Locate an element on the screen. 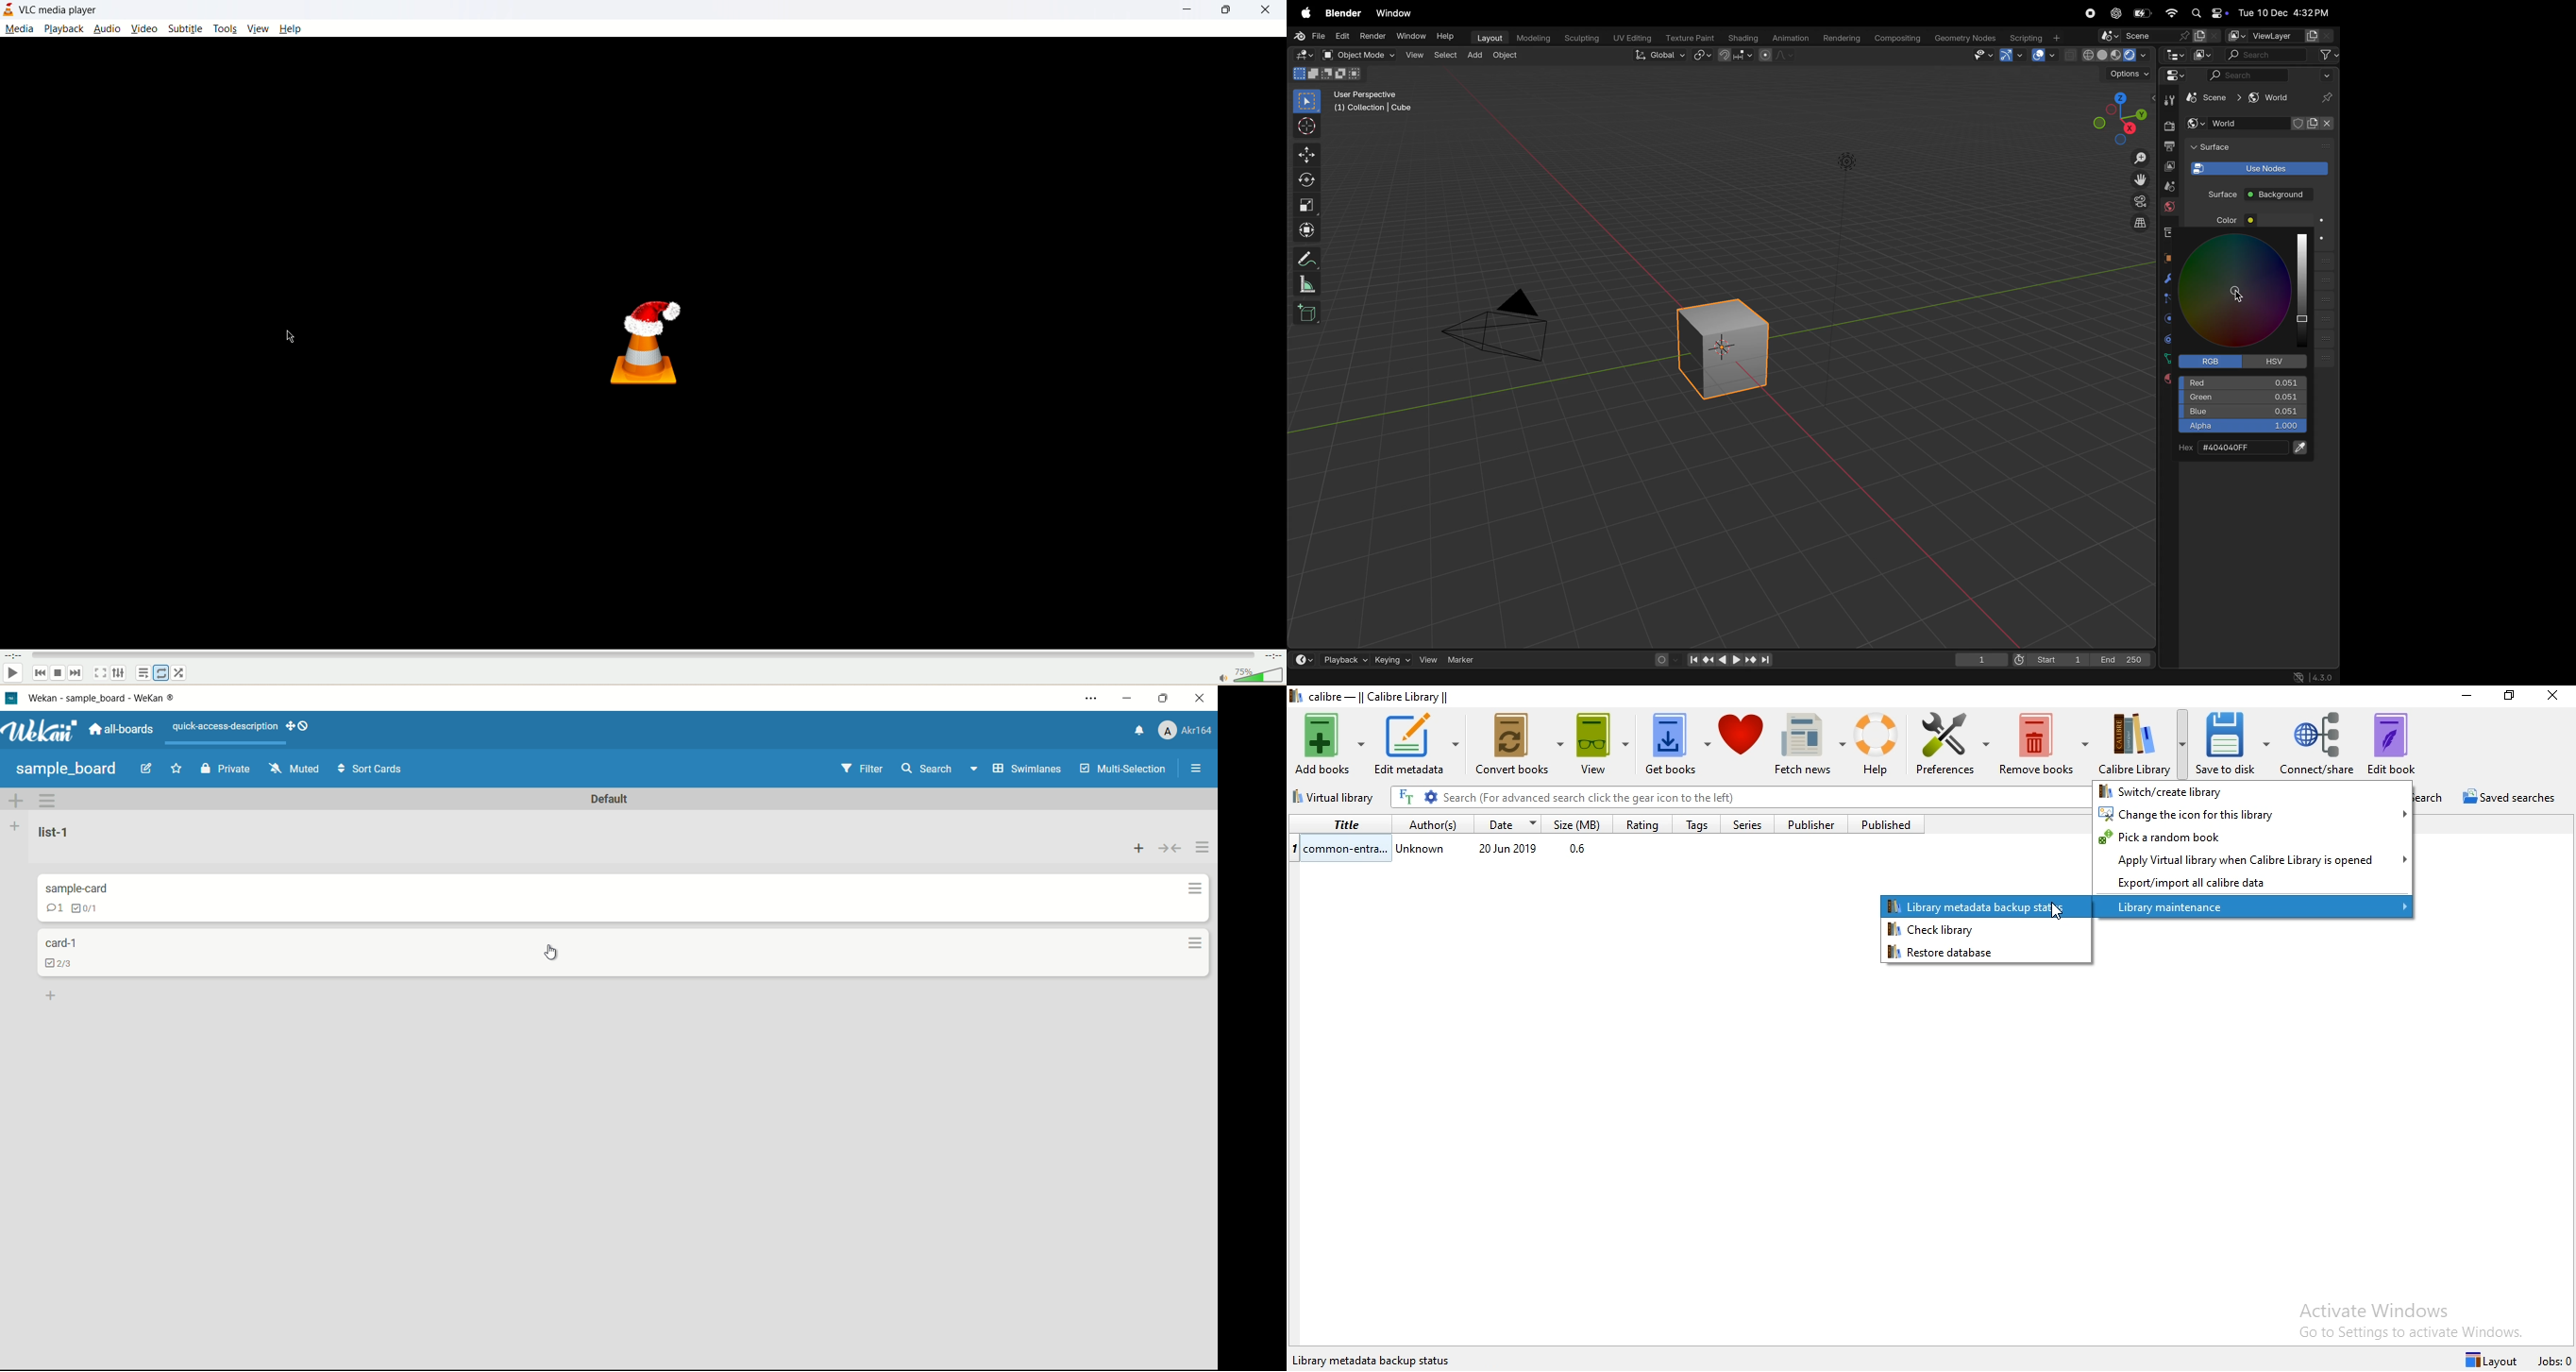 The image size is (2576, 1372). Wekan - sample_board - Wekan is located at coordinates (104, 698).